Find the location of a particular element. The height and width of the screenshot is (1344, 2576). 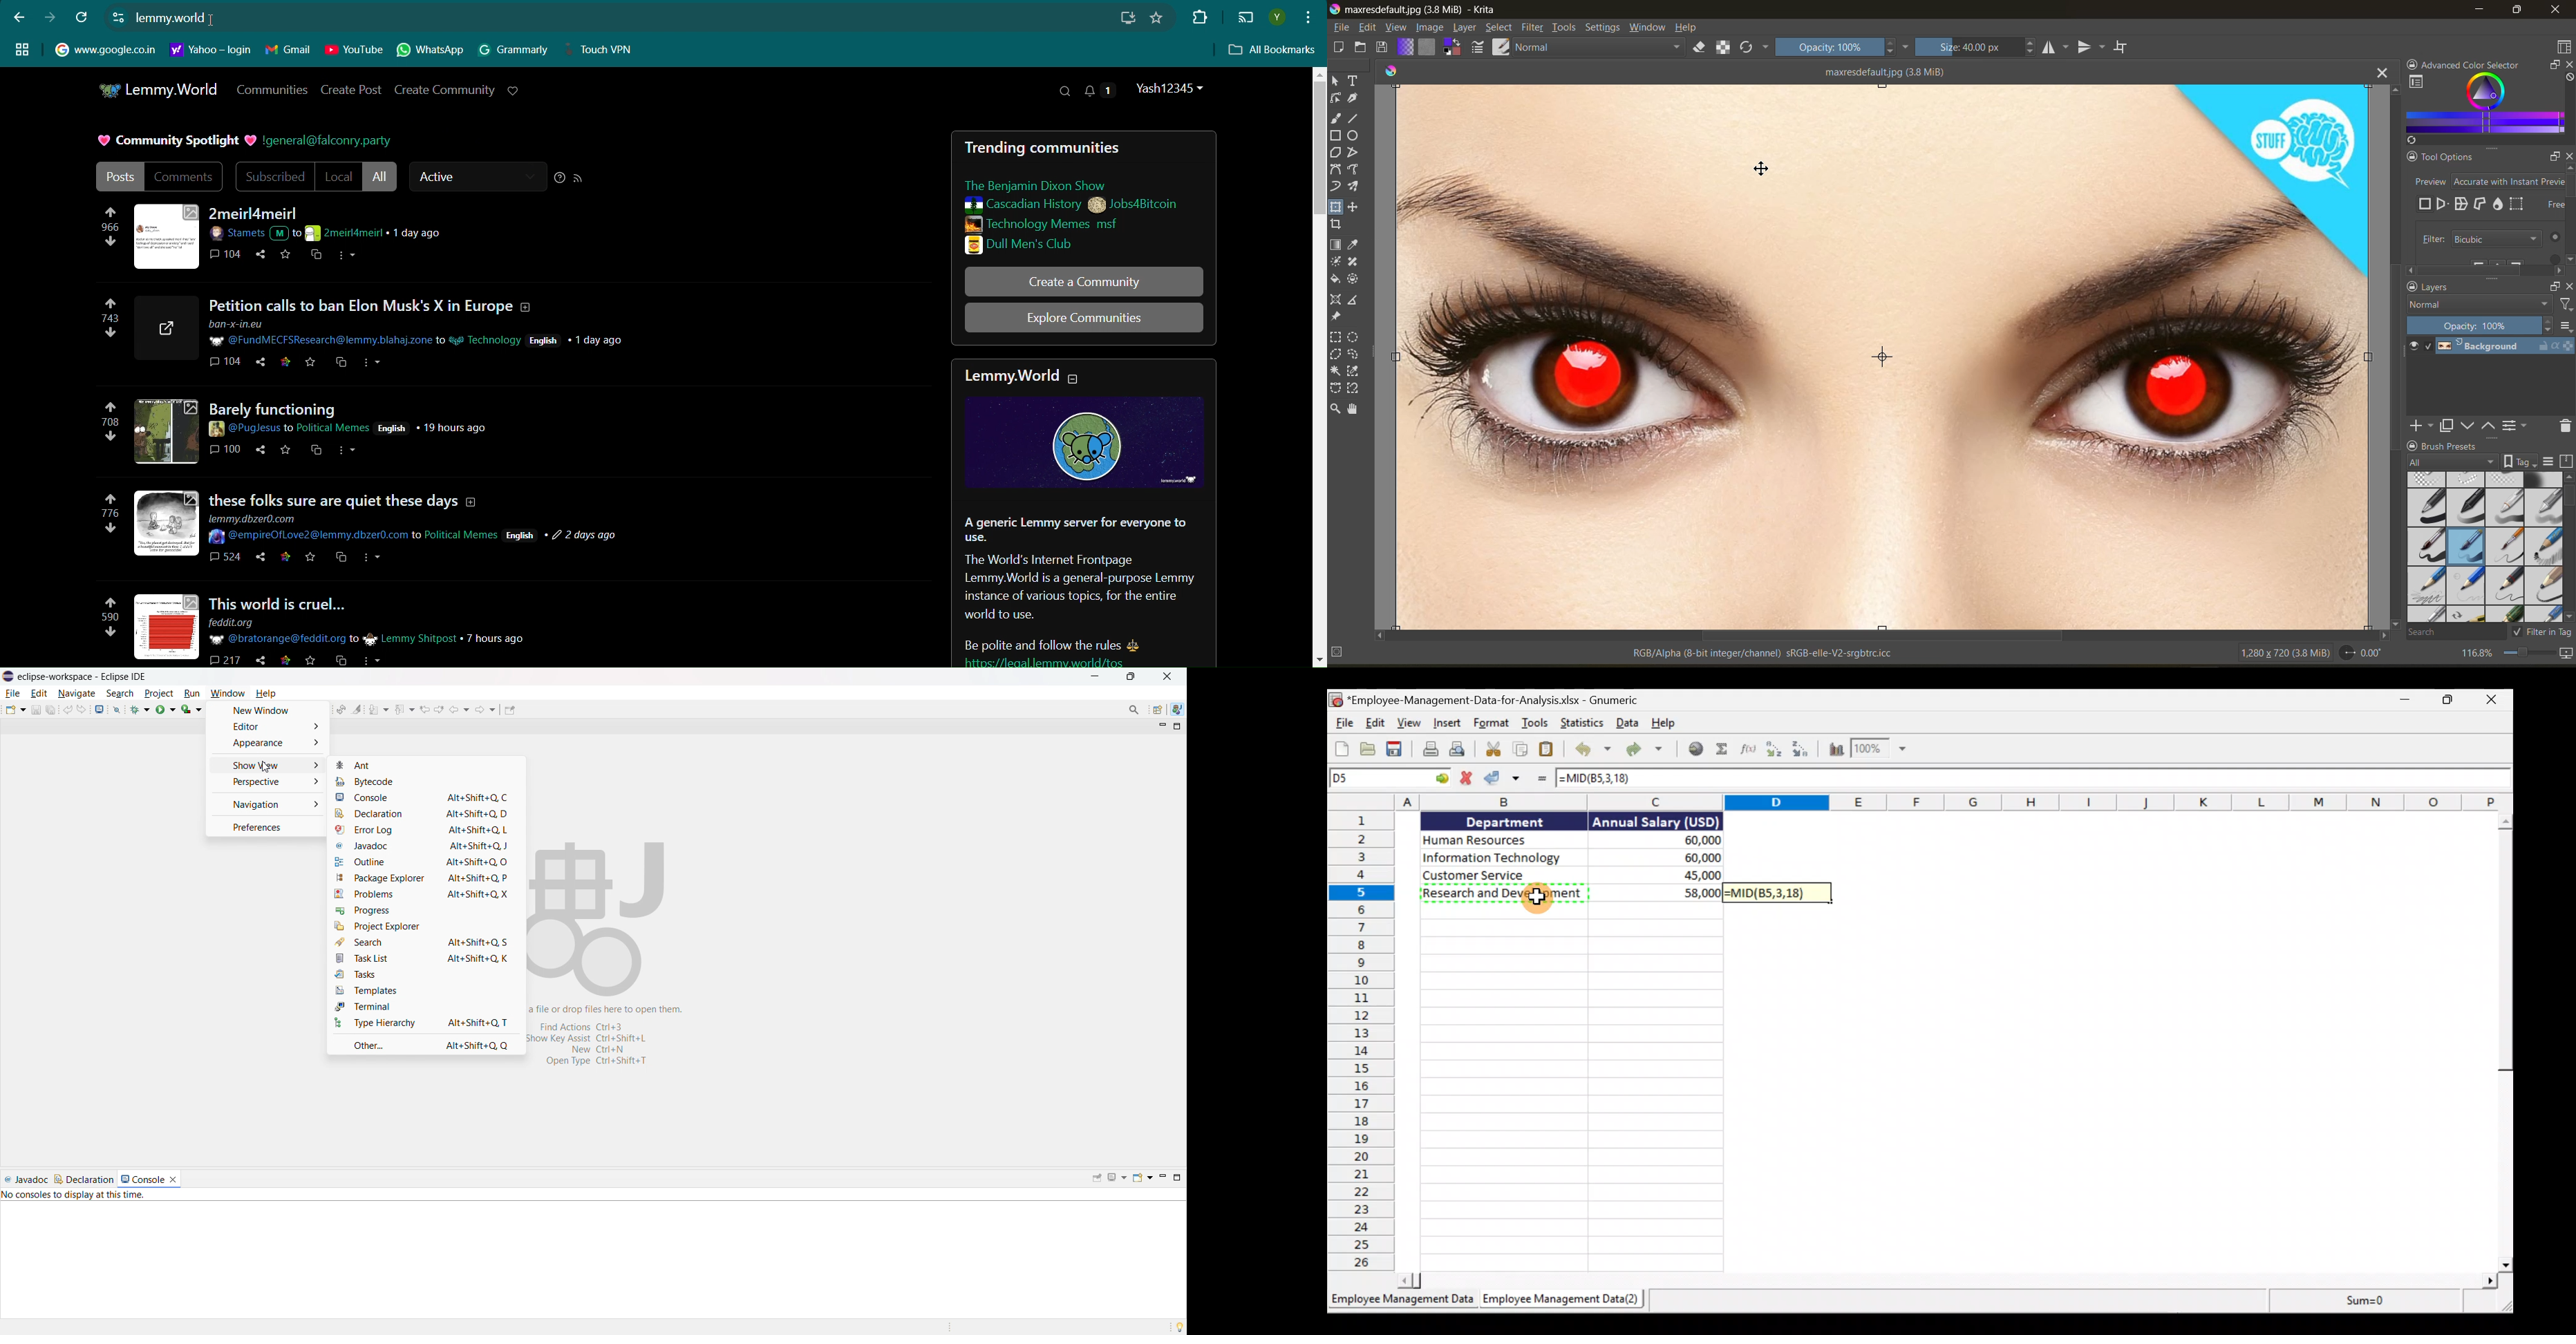

view is located at coordinates (1398, 29).